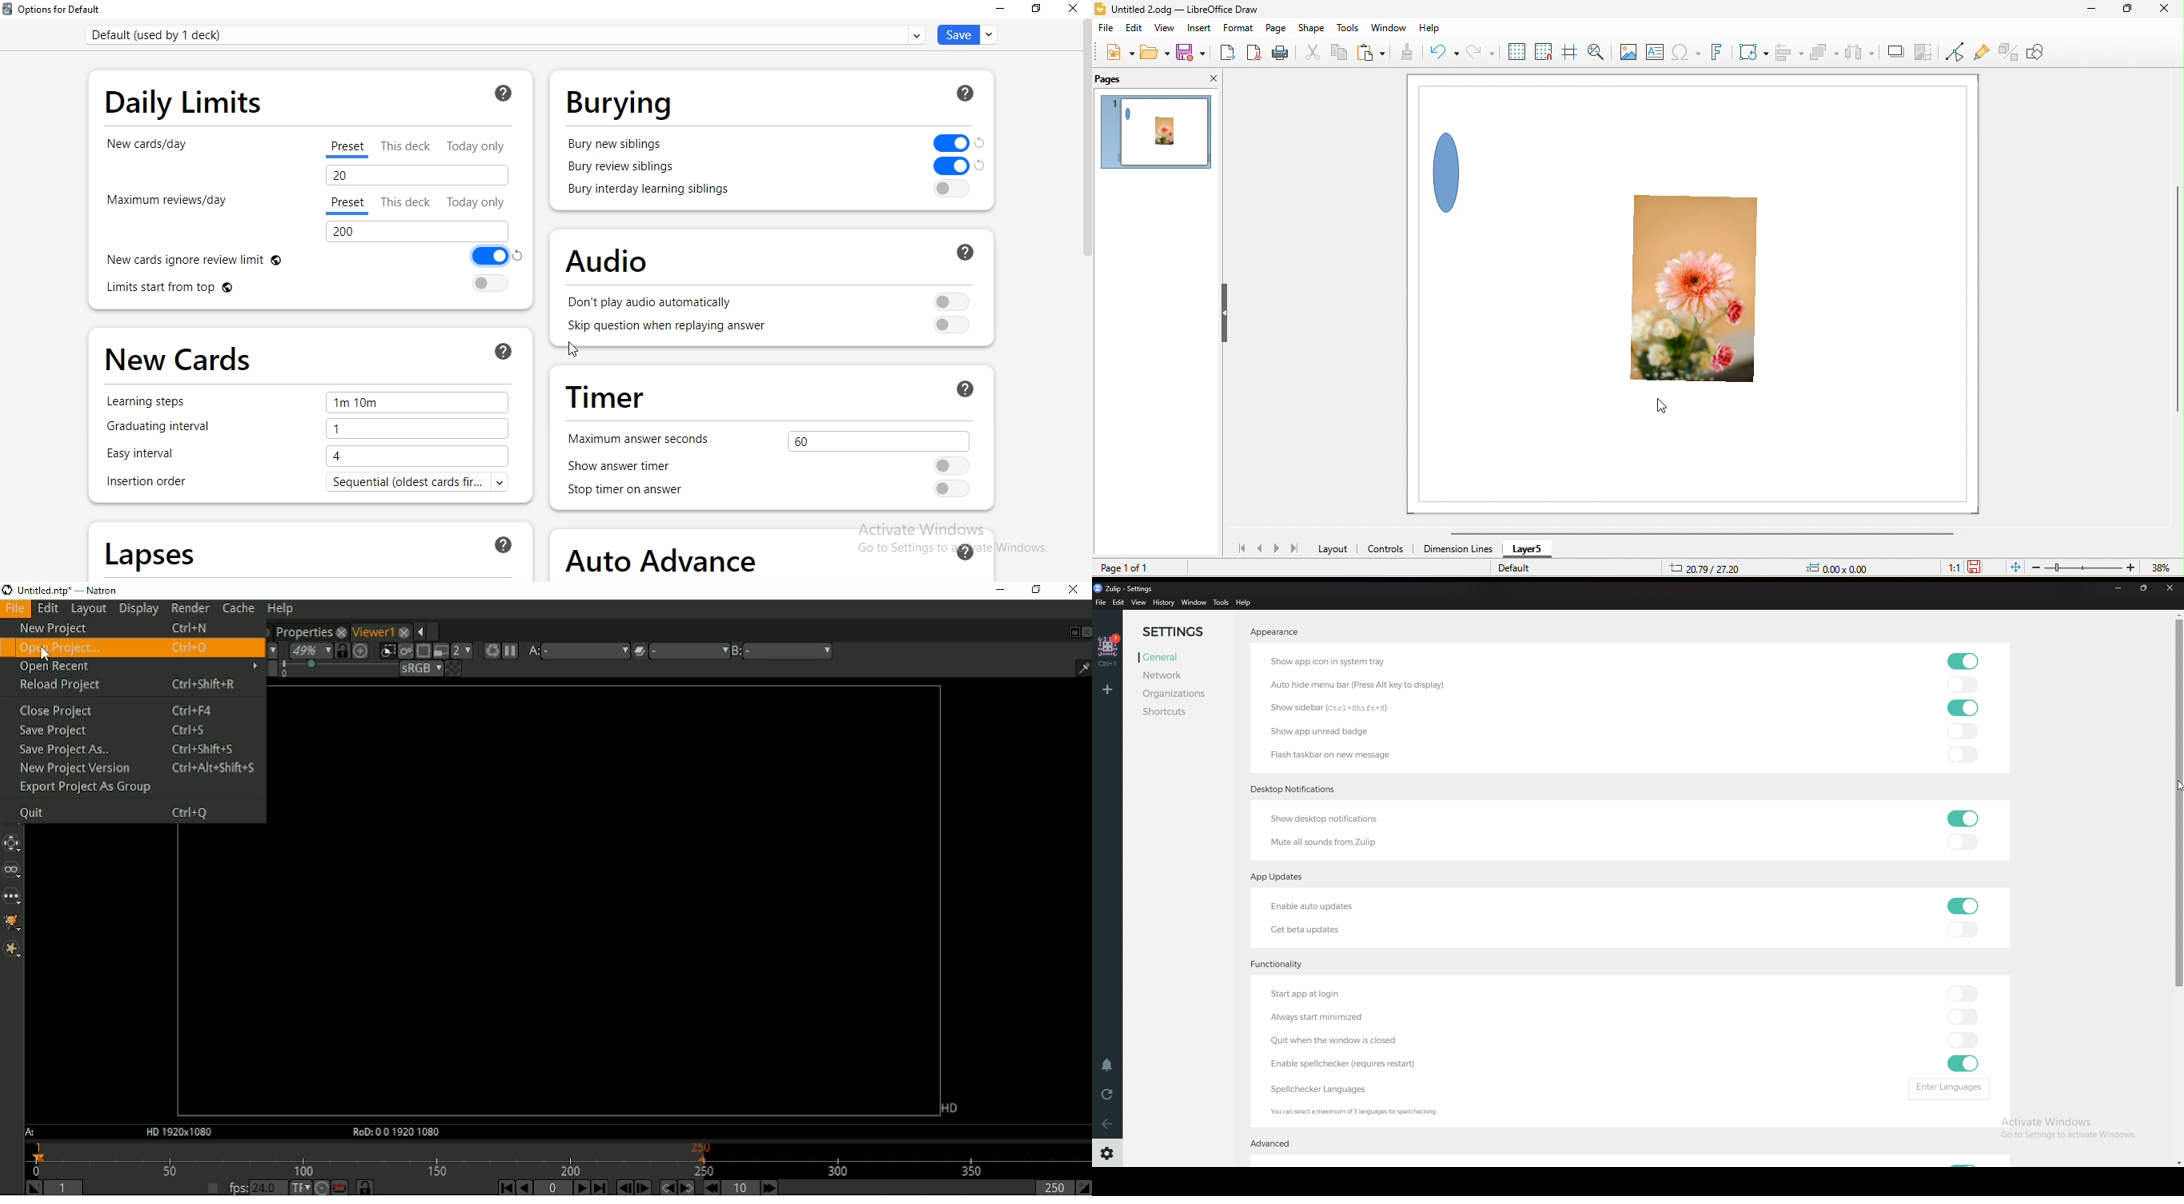  Describe the element at coordinates (1174, 712) in the screenshot. I see `Shortcuts` at that location.